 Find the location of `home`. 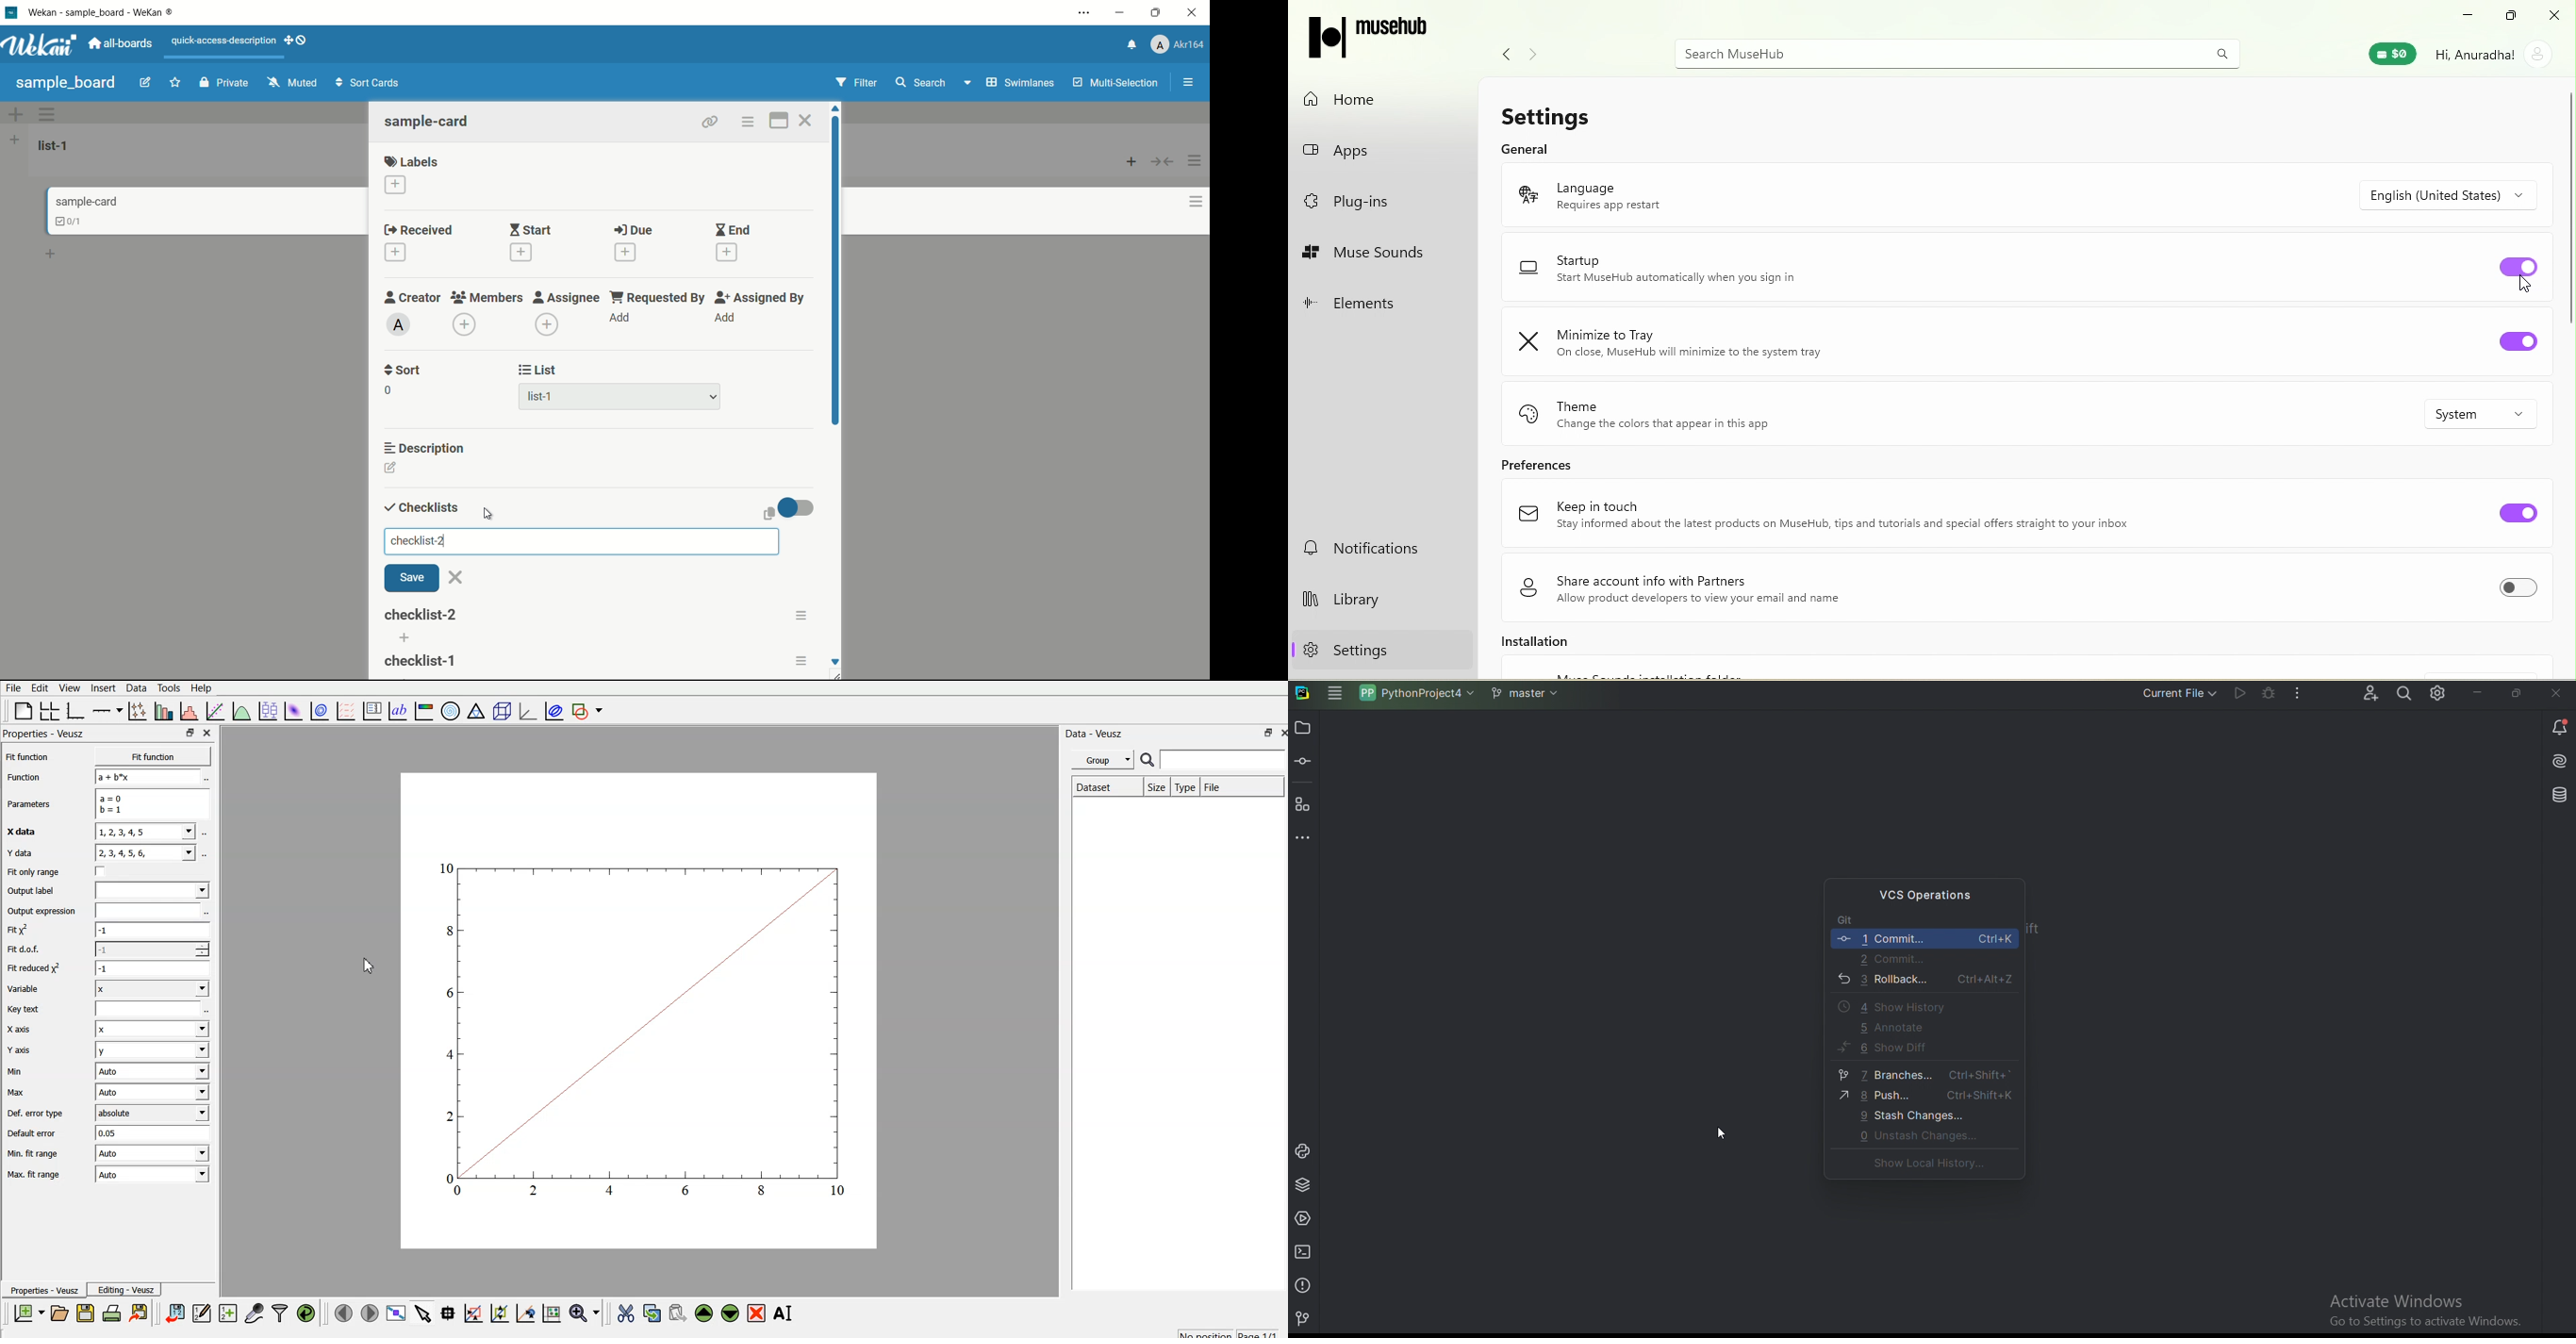

home is located at coordinates (1371, 95).